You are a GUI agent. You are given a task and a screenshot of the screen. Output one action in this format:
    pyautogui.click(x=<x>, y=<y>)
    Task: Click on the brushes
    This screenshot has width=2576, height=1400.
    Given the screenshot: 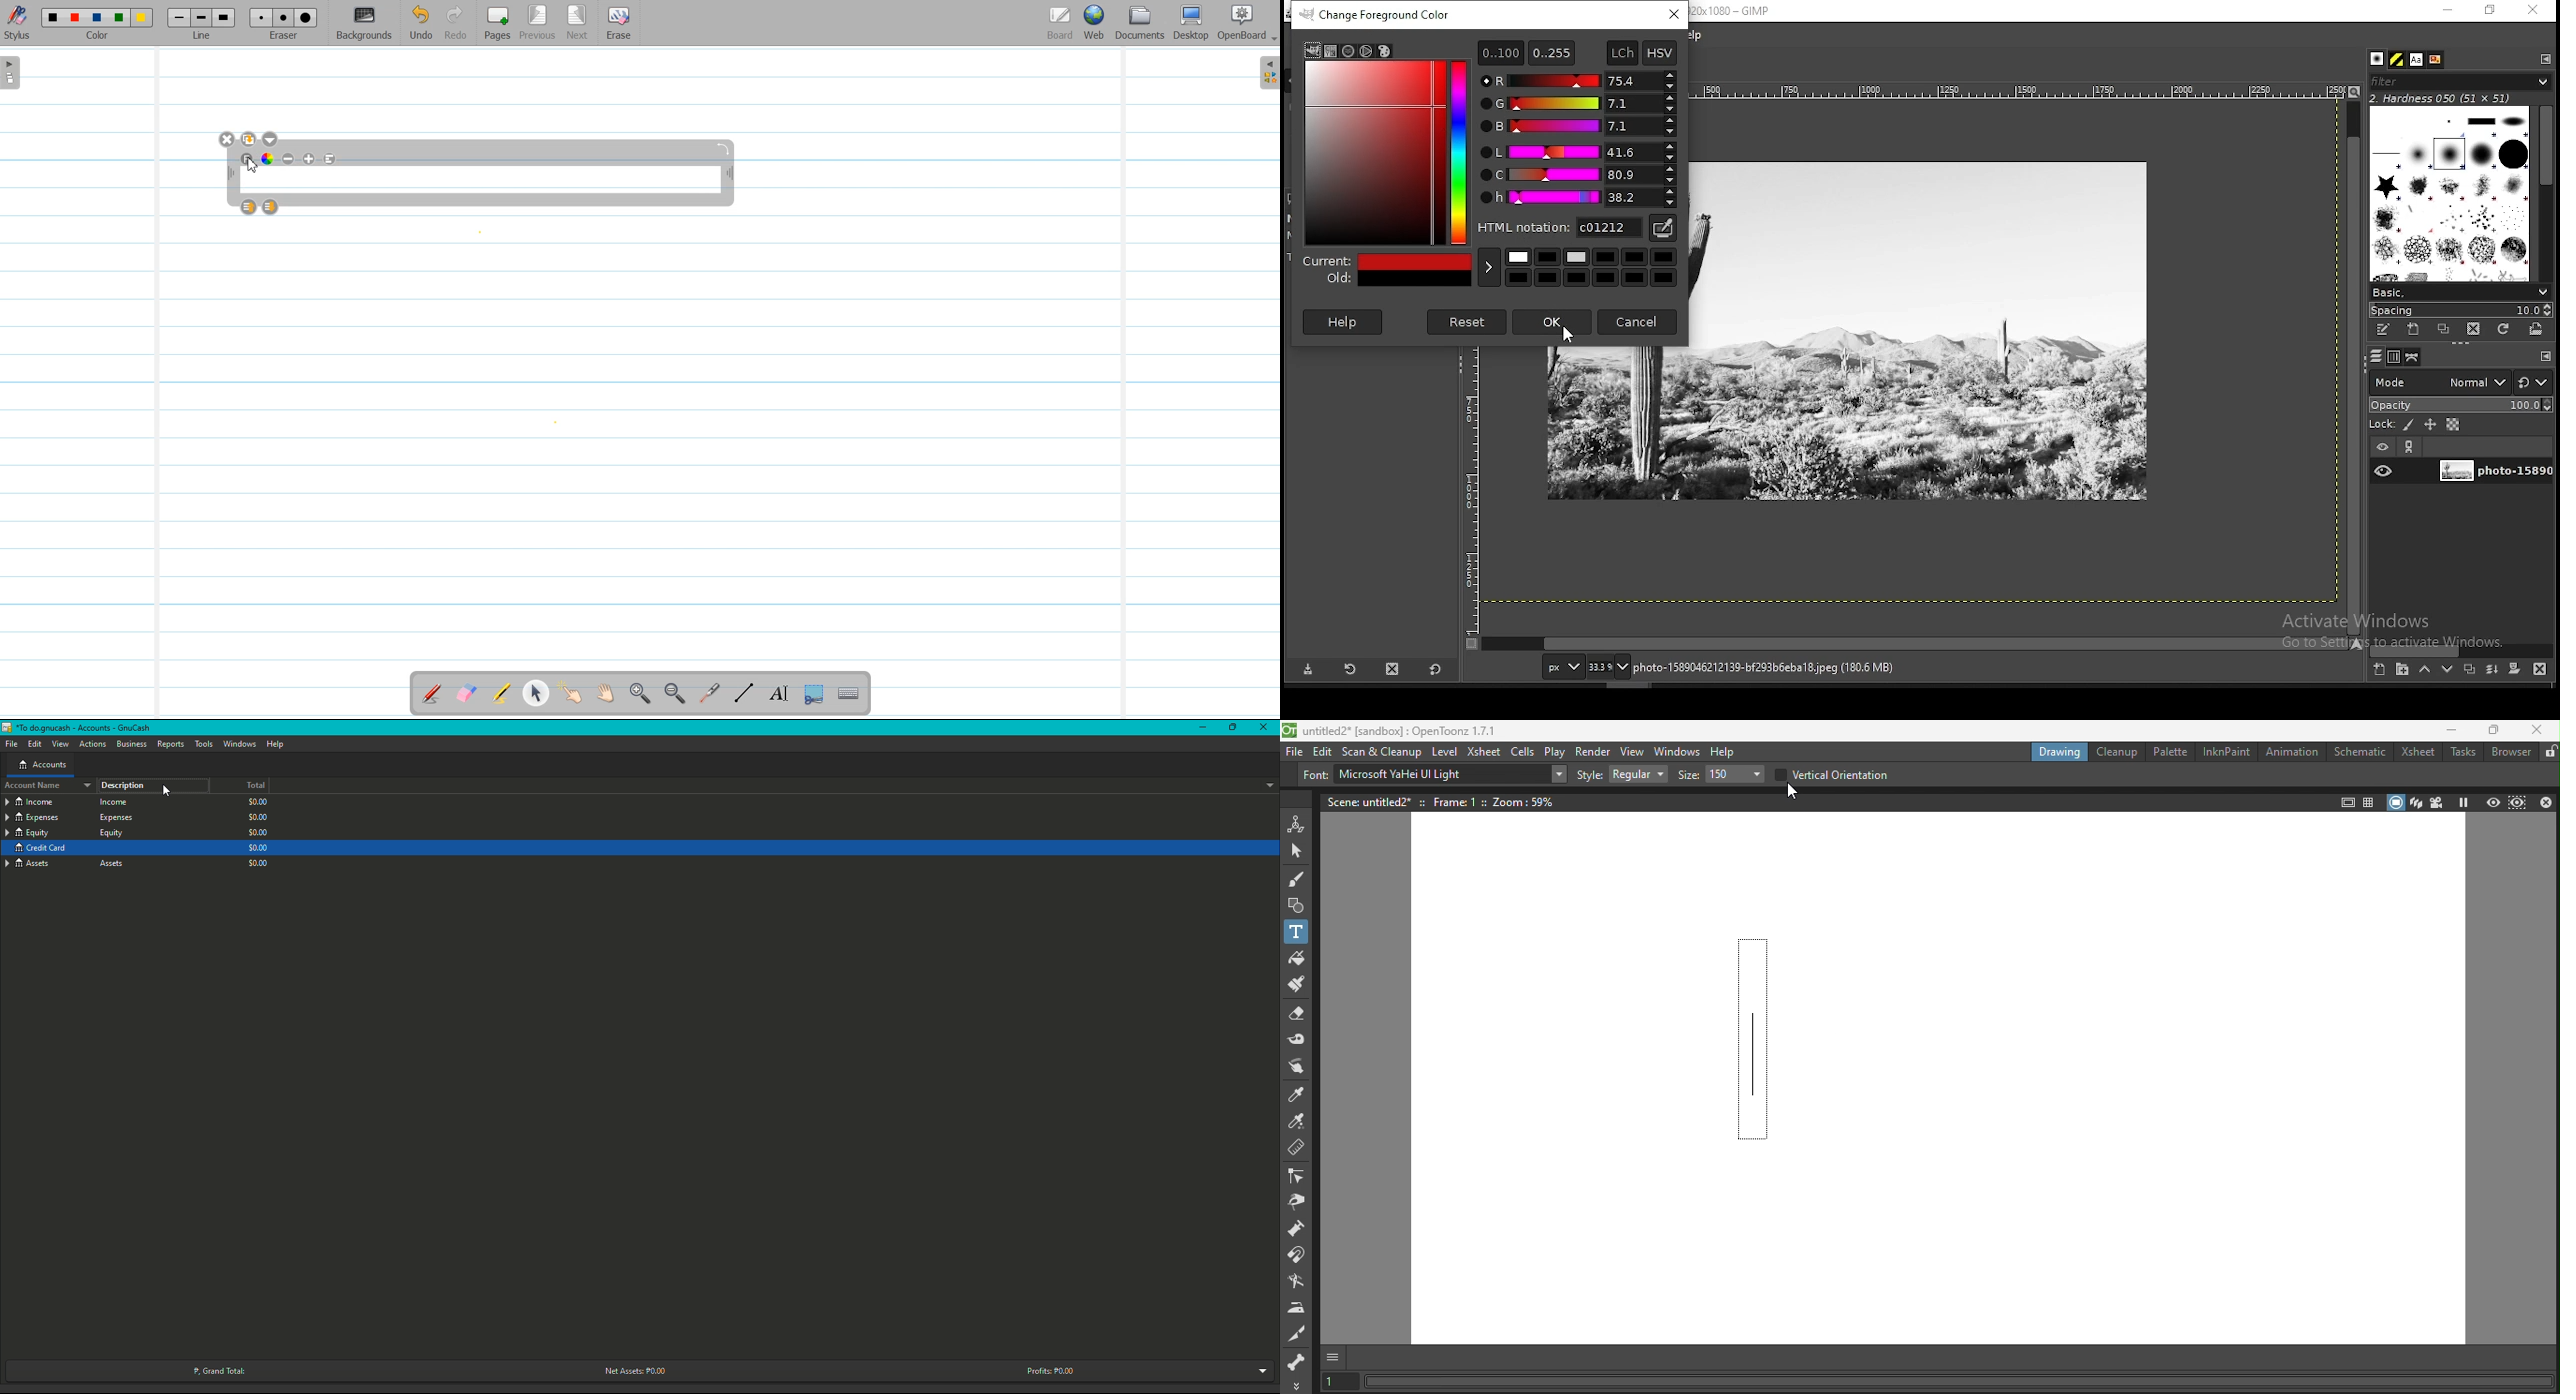 What is the action you would take?
    pyautogui.click(x=2379, y=59)
    